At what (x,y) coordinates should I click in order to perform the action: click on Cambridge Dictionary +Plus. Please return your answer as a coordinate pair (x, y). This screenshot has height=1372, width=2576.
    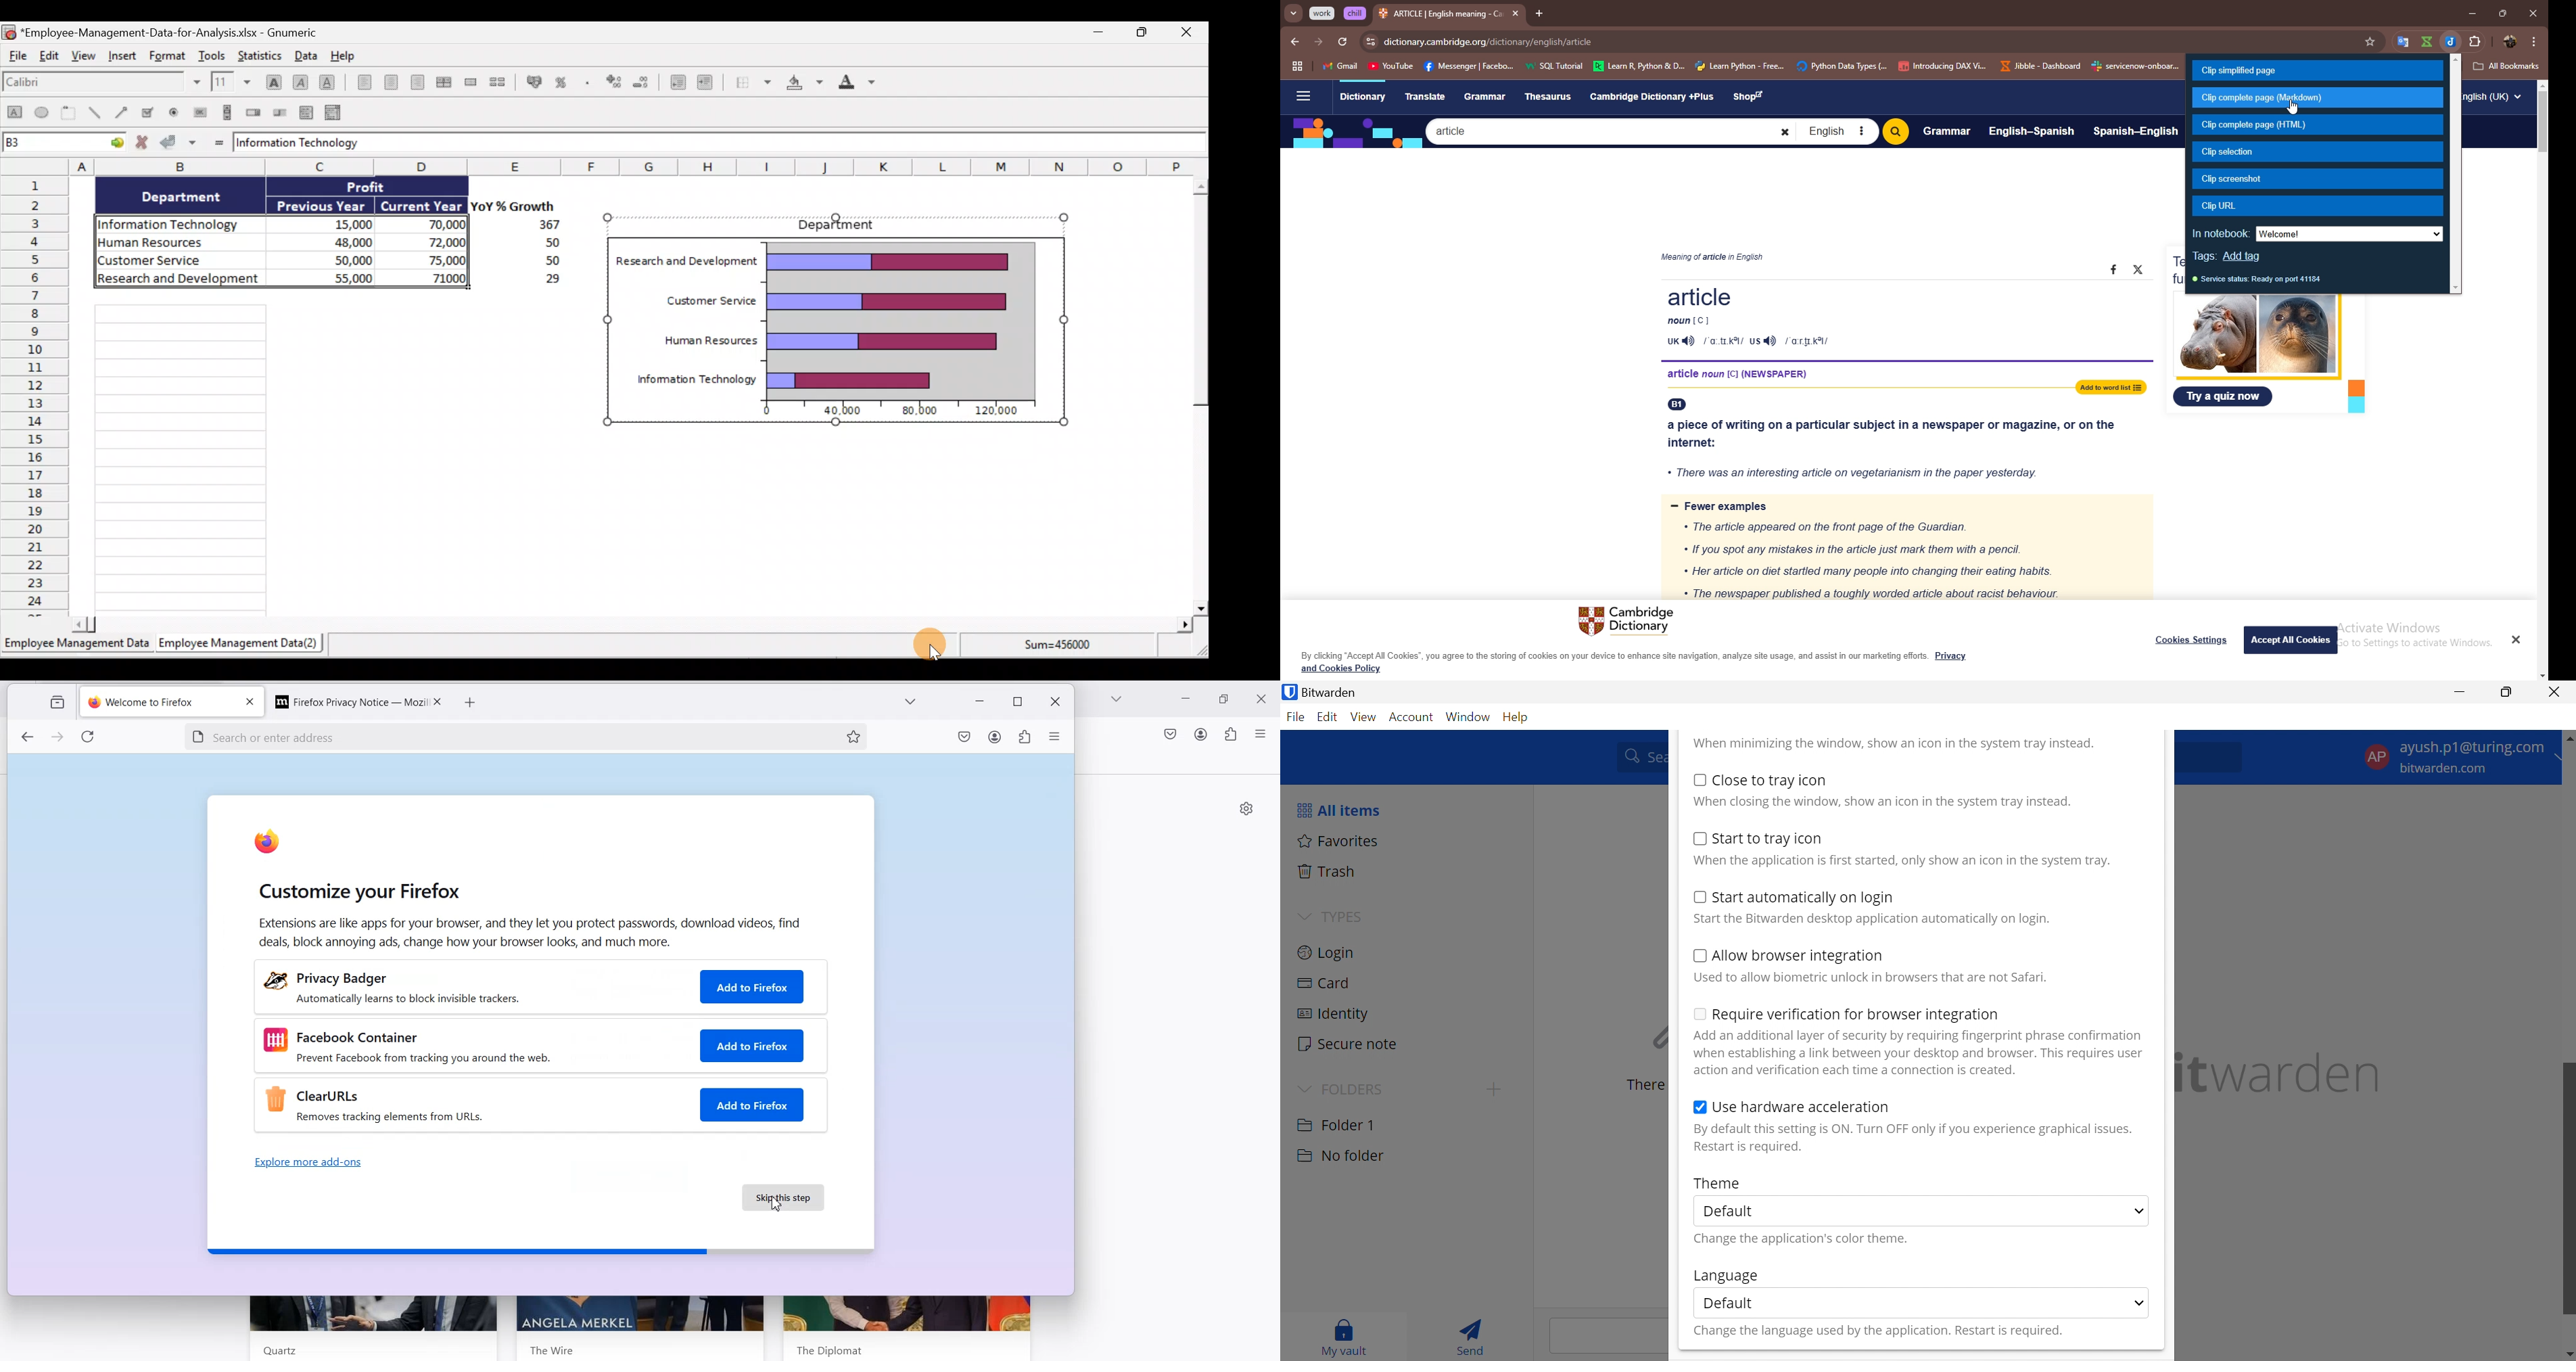
    Looking at the image, I should click on (1653, 96).